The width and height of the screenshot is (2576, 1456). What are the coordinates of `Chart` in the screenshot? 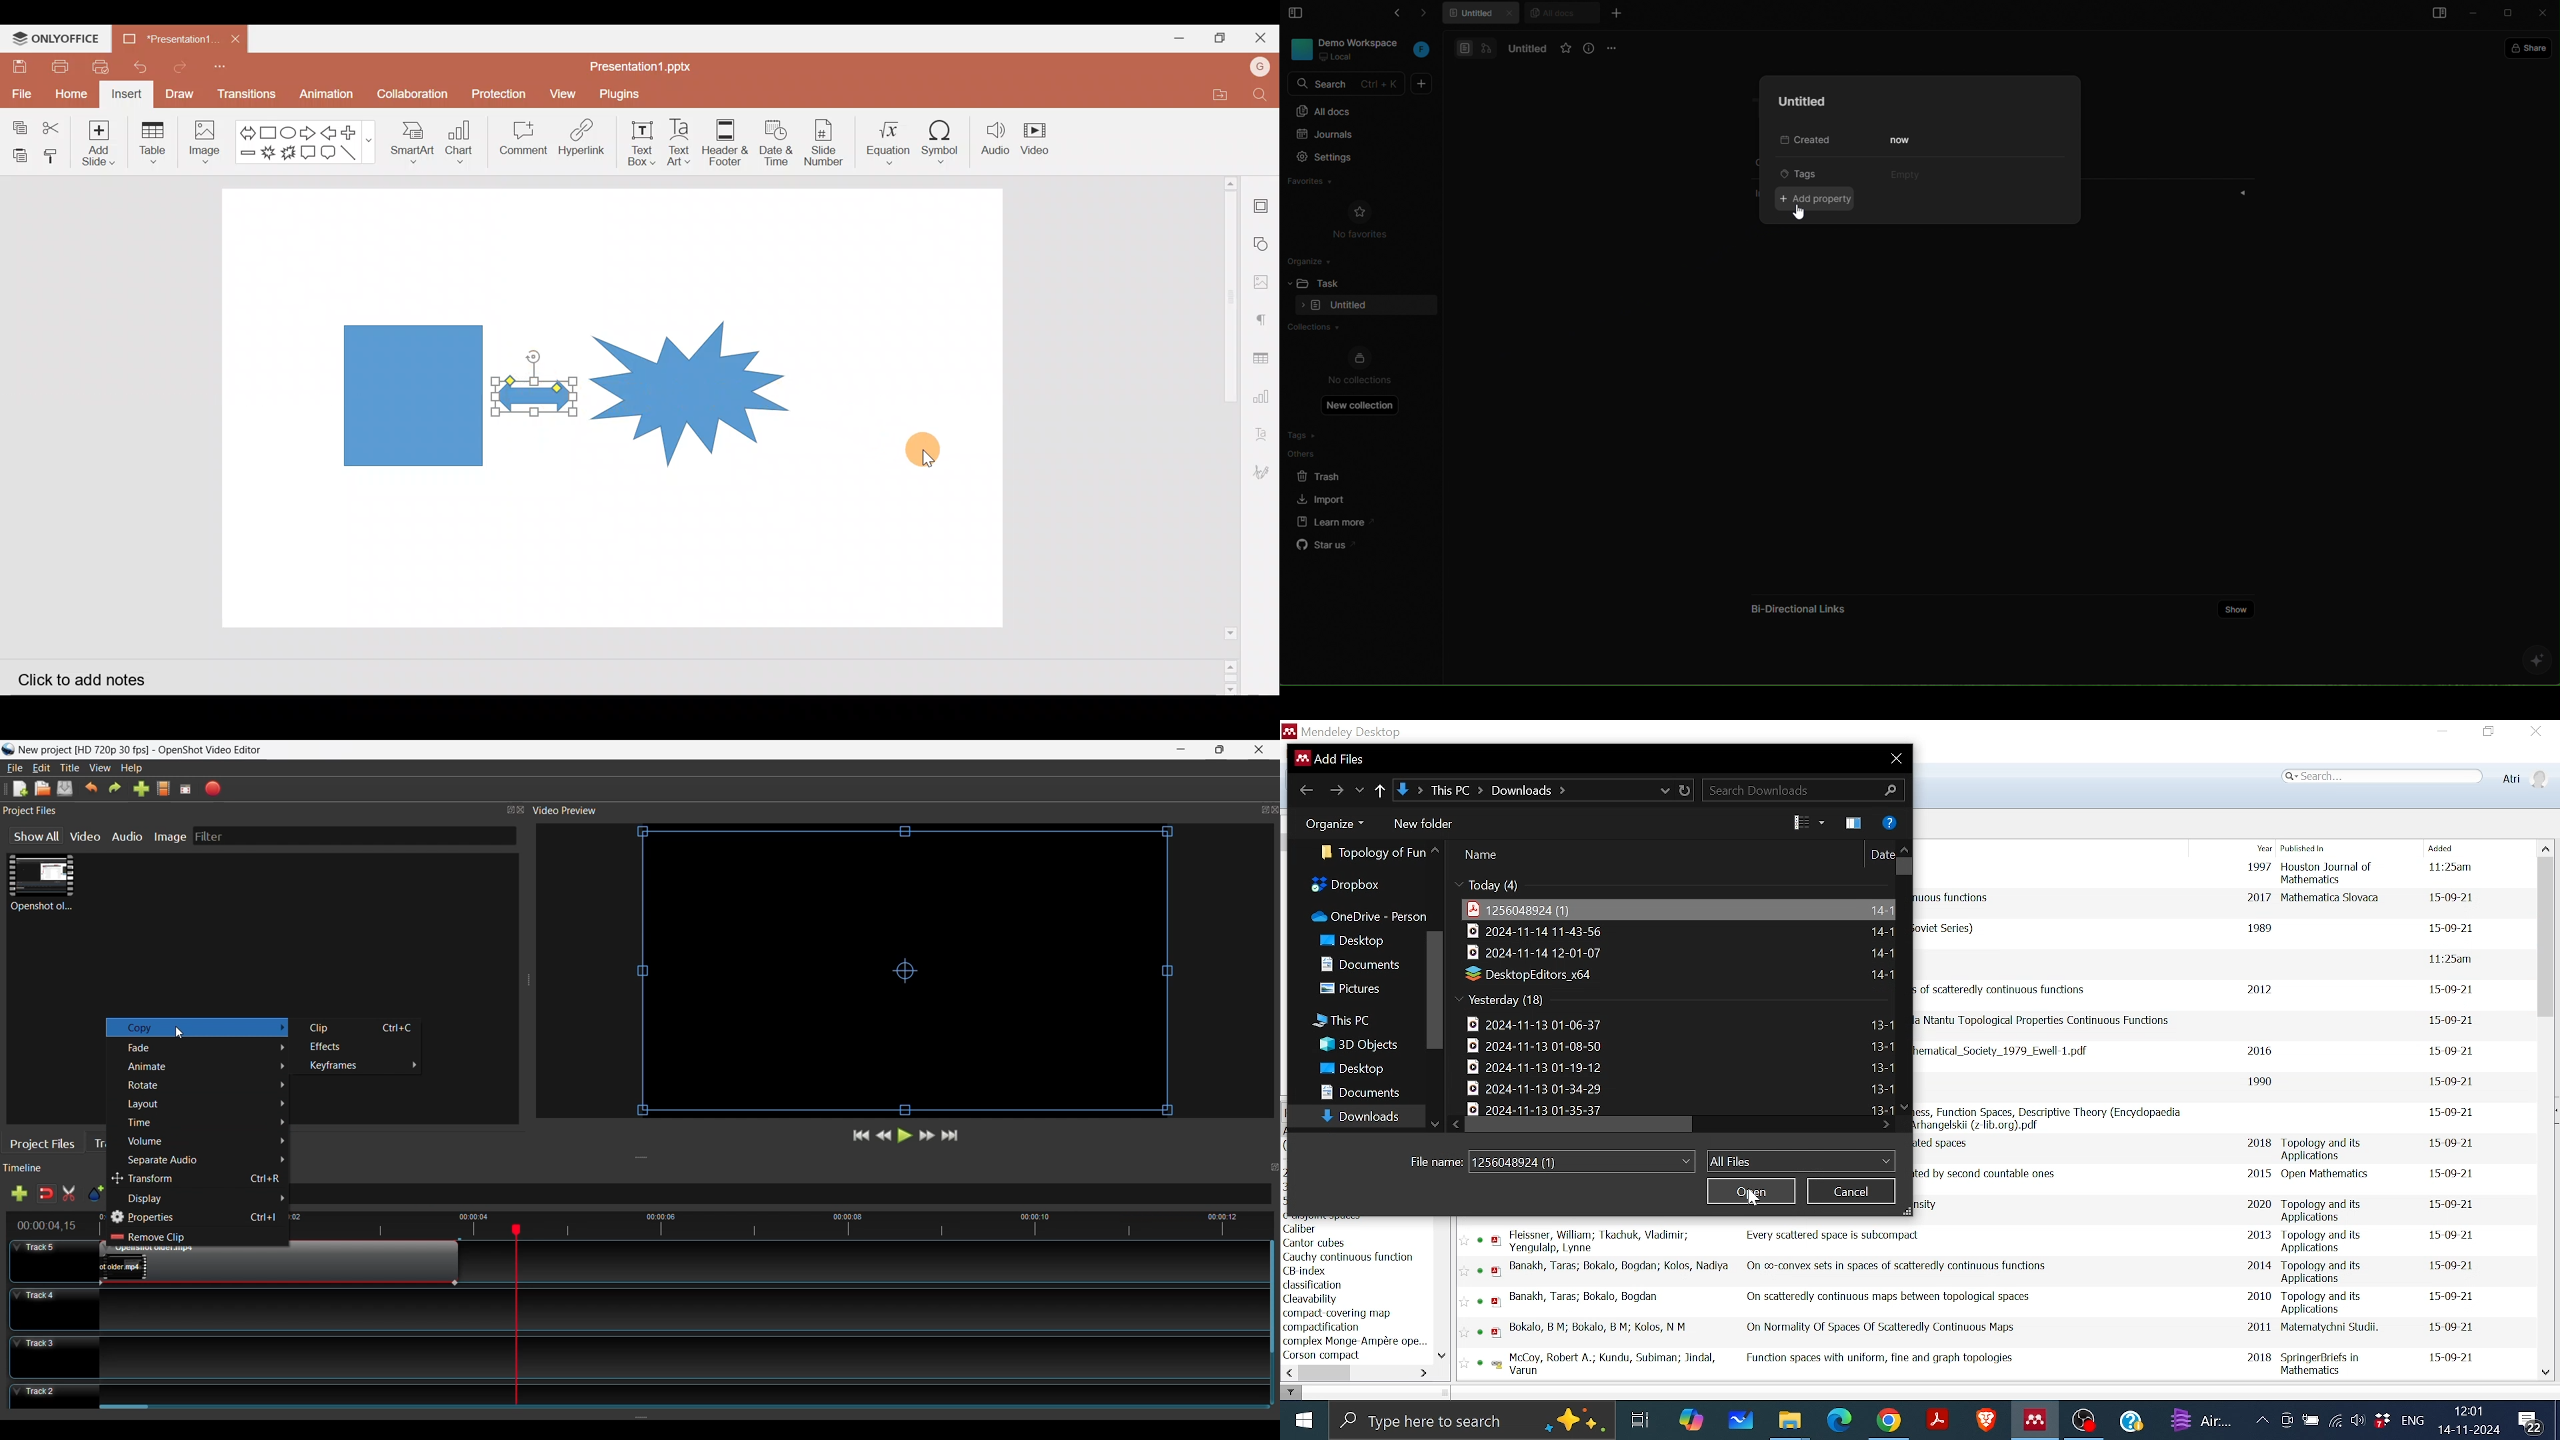 It's located at (463, 146).